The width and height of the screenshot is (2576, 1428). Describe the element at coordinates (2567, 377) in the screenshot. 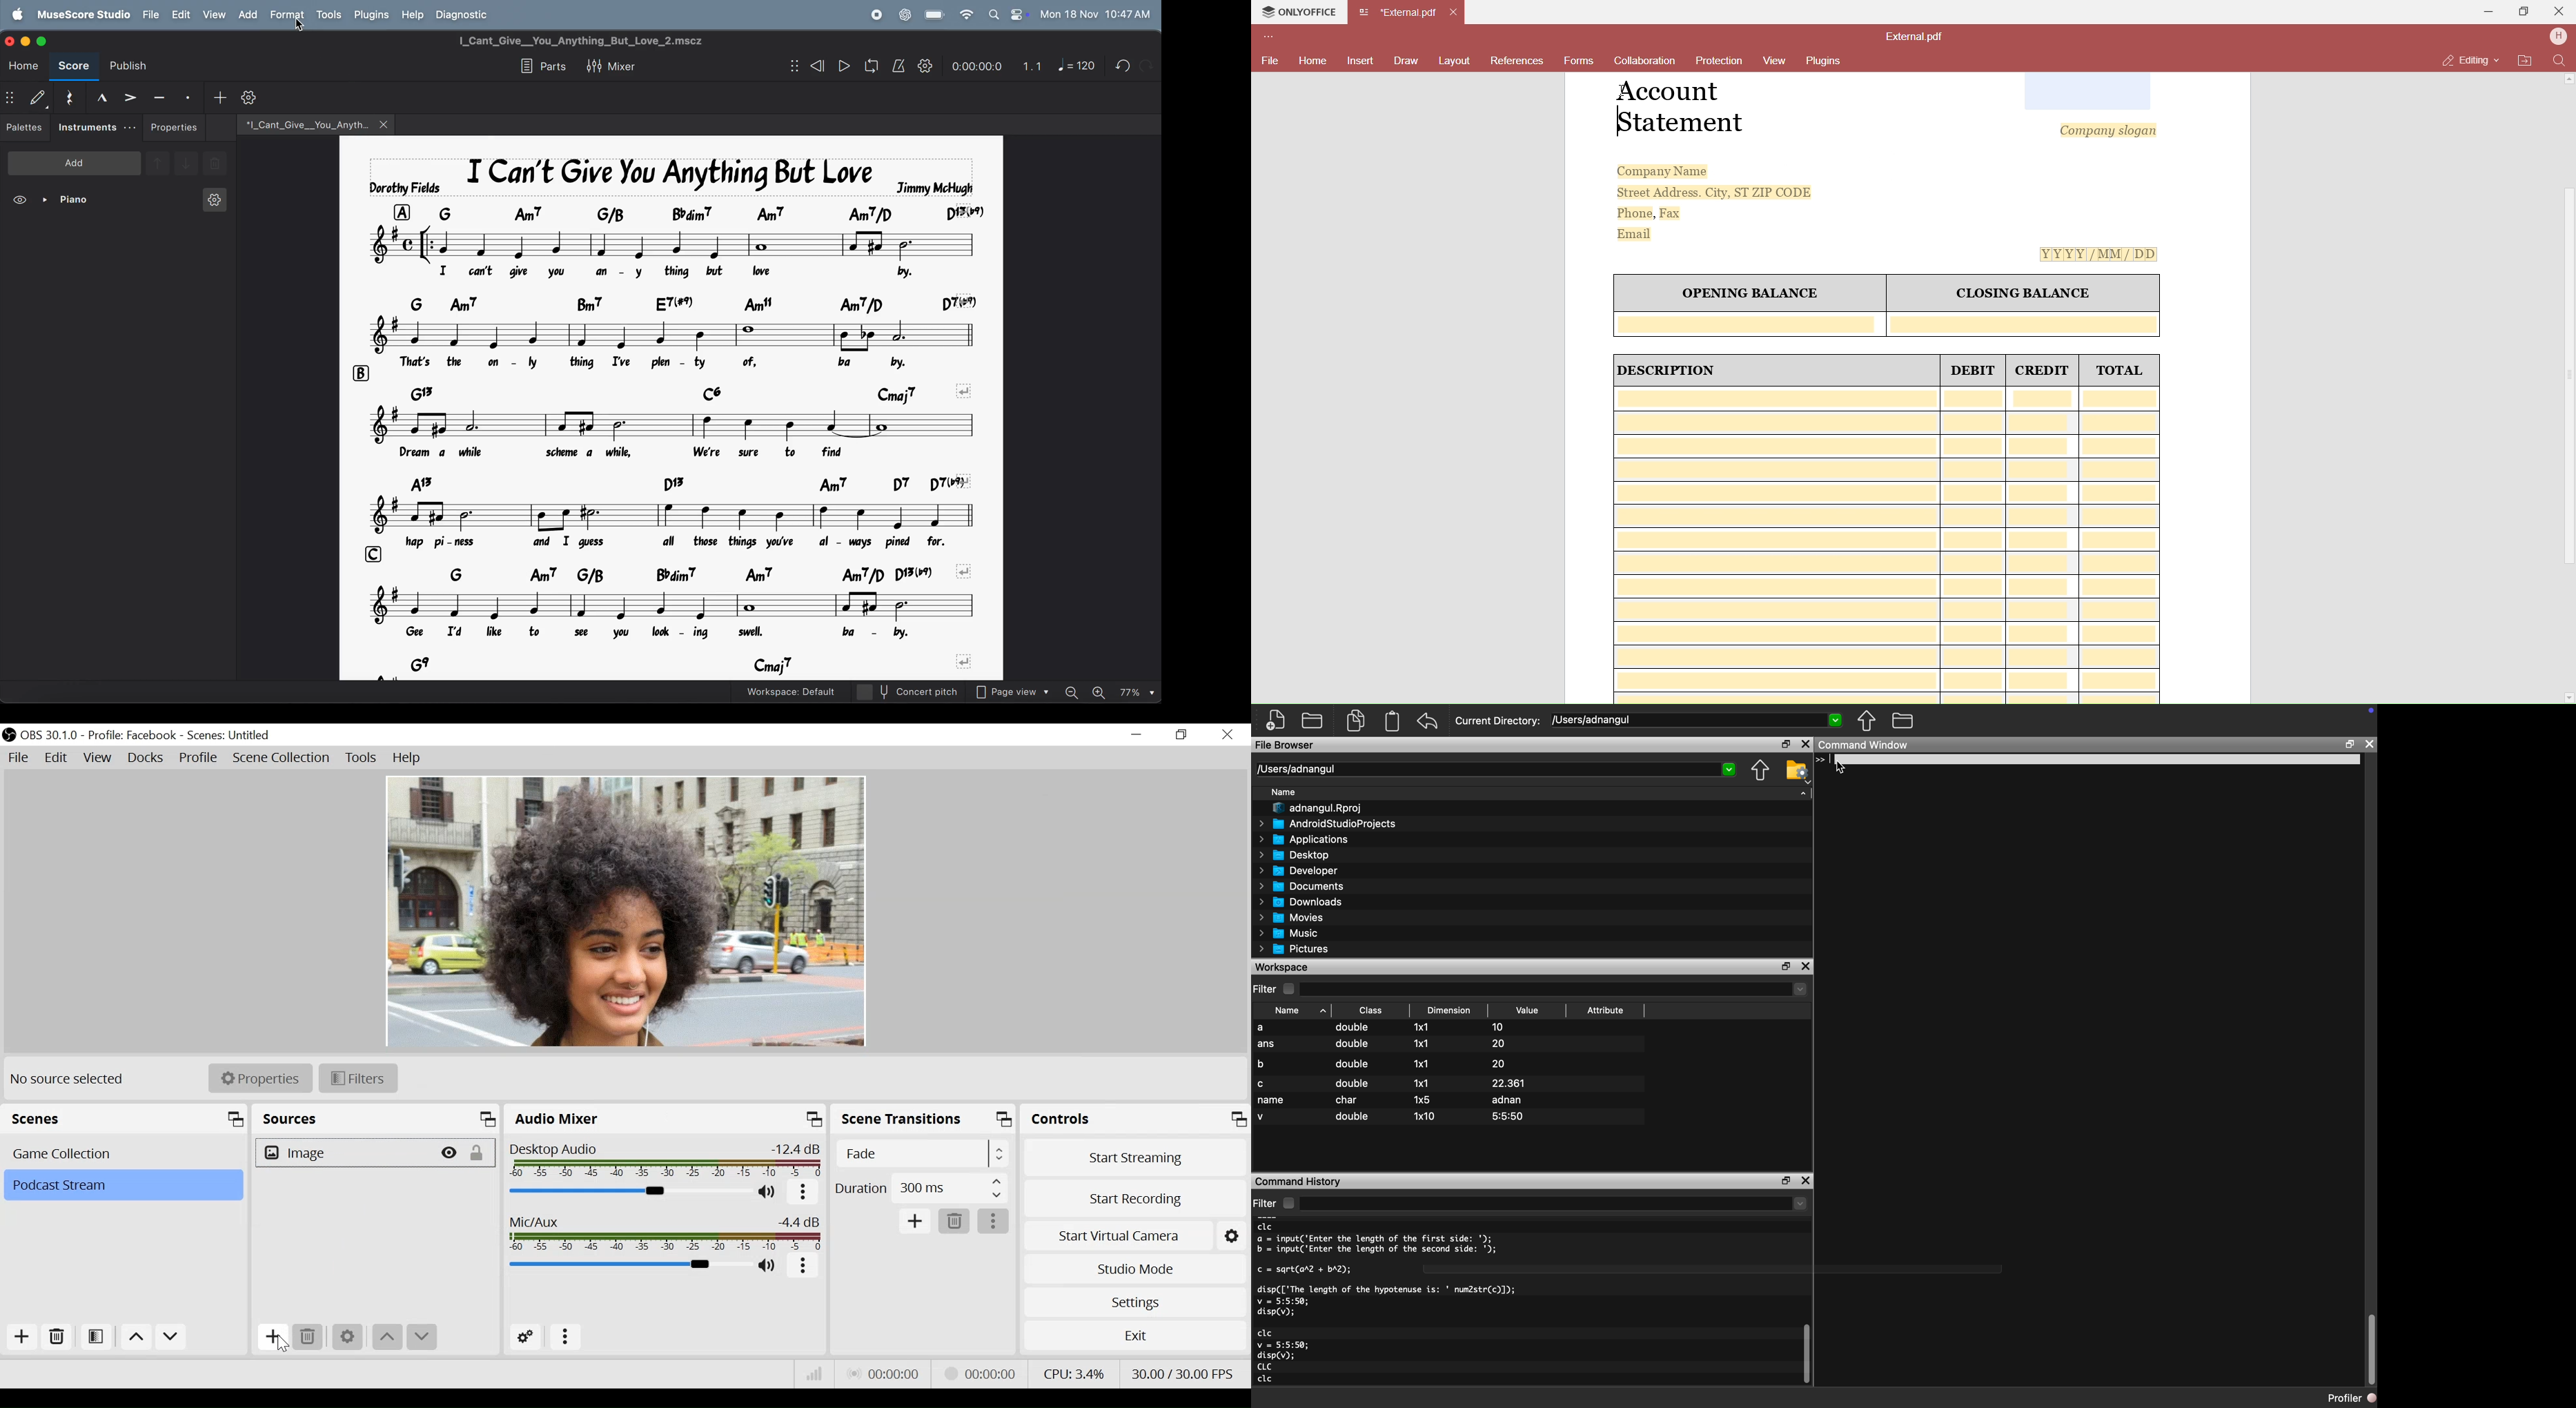

I see `Scroll Bar` at that location.